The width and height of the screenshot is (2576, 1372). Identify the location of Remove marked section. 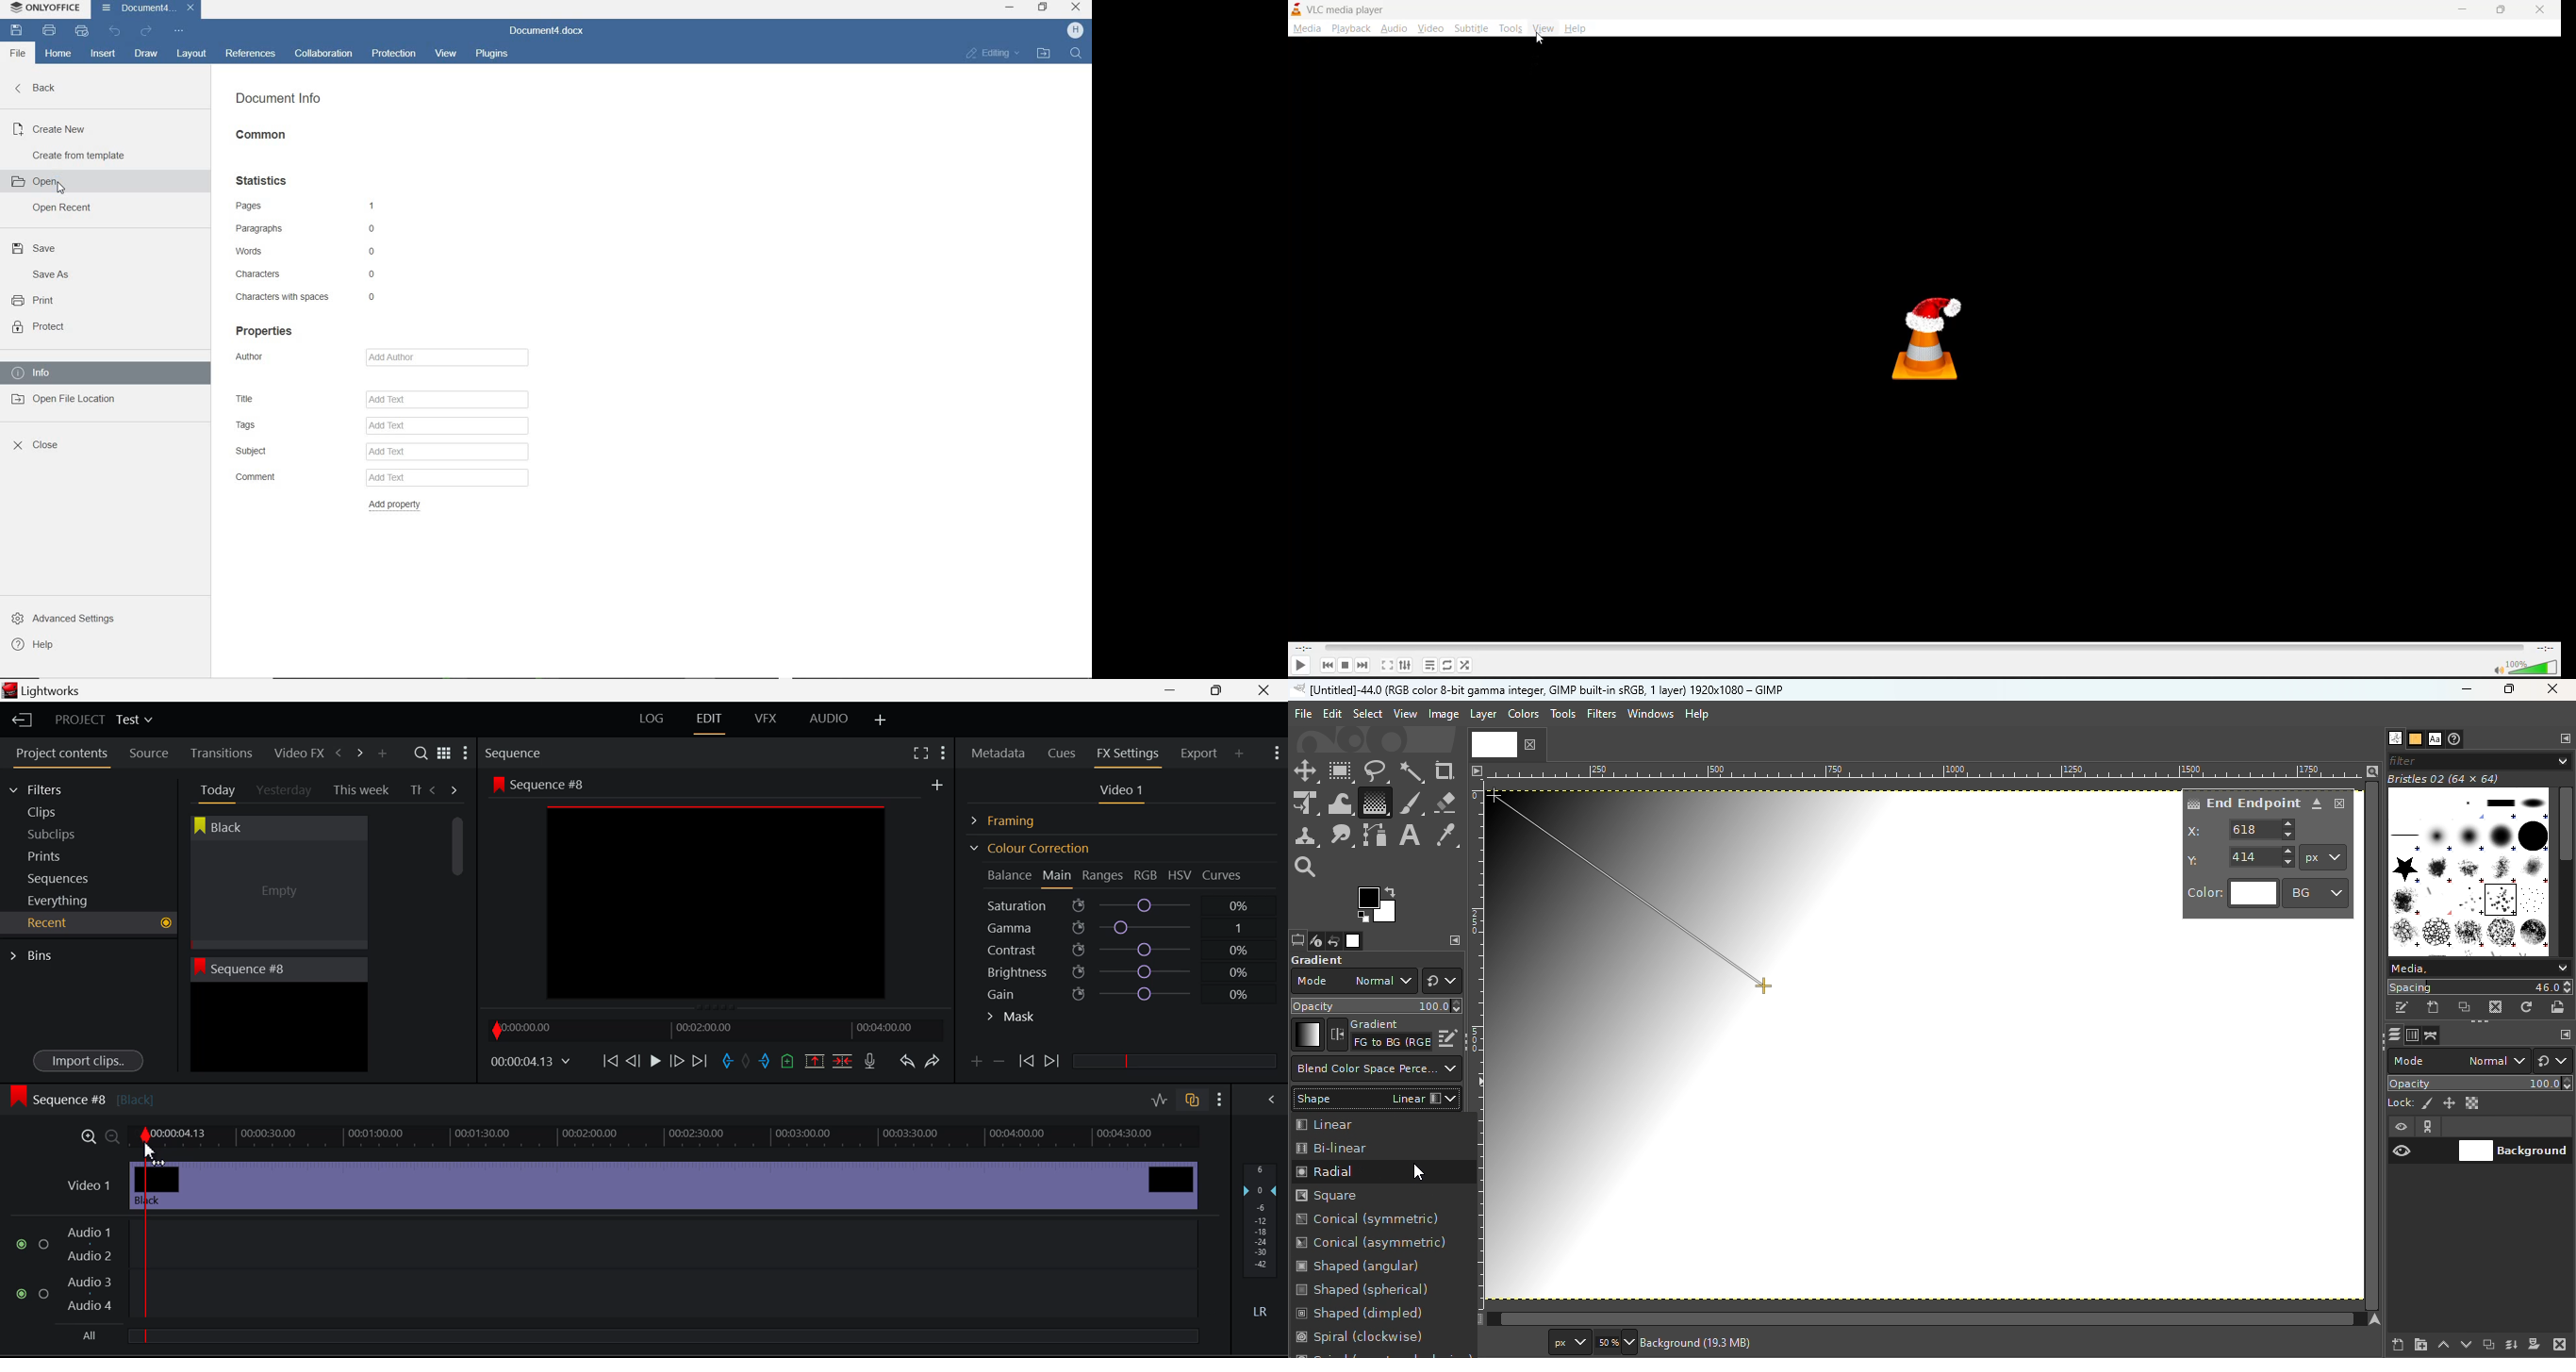
(814, 1060).